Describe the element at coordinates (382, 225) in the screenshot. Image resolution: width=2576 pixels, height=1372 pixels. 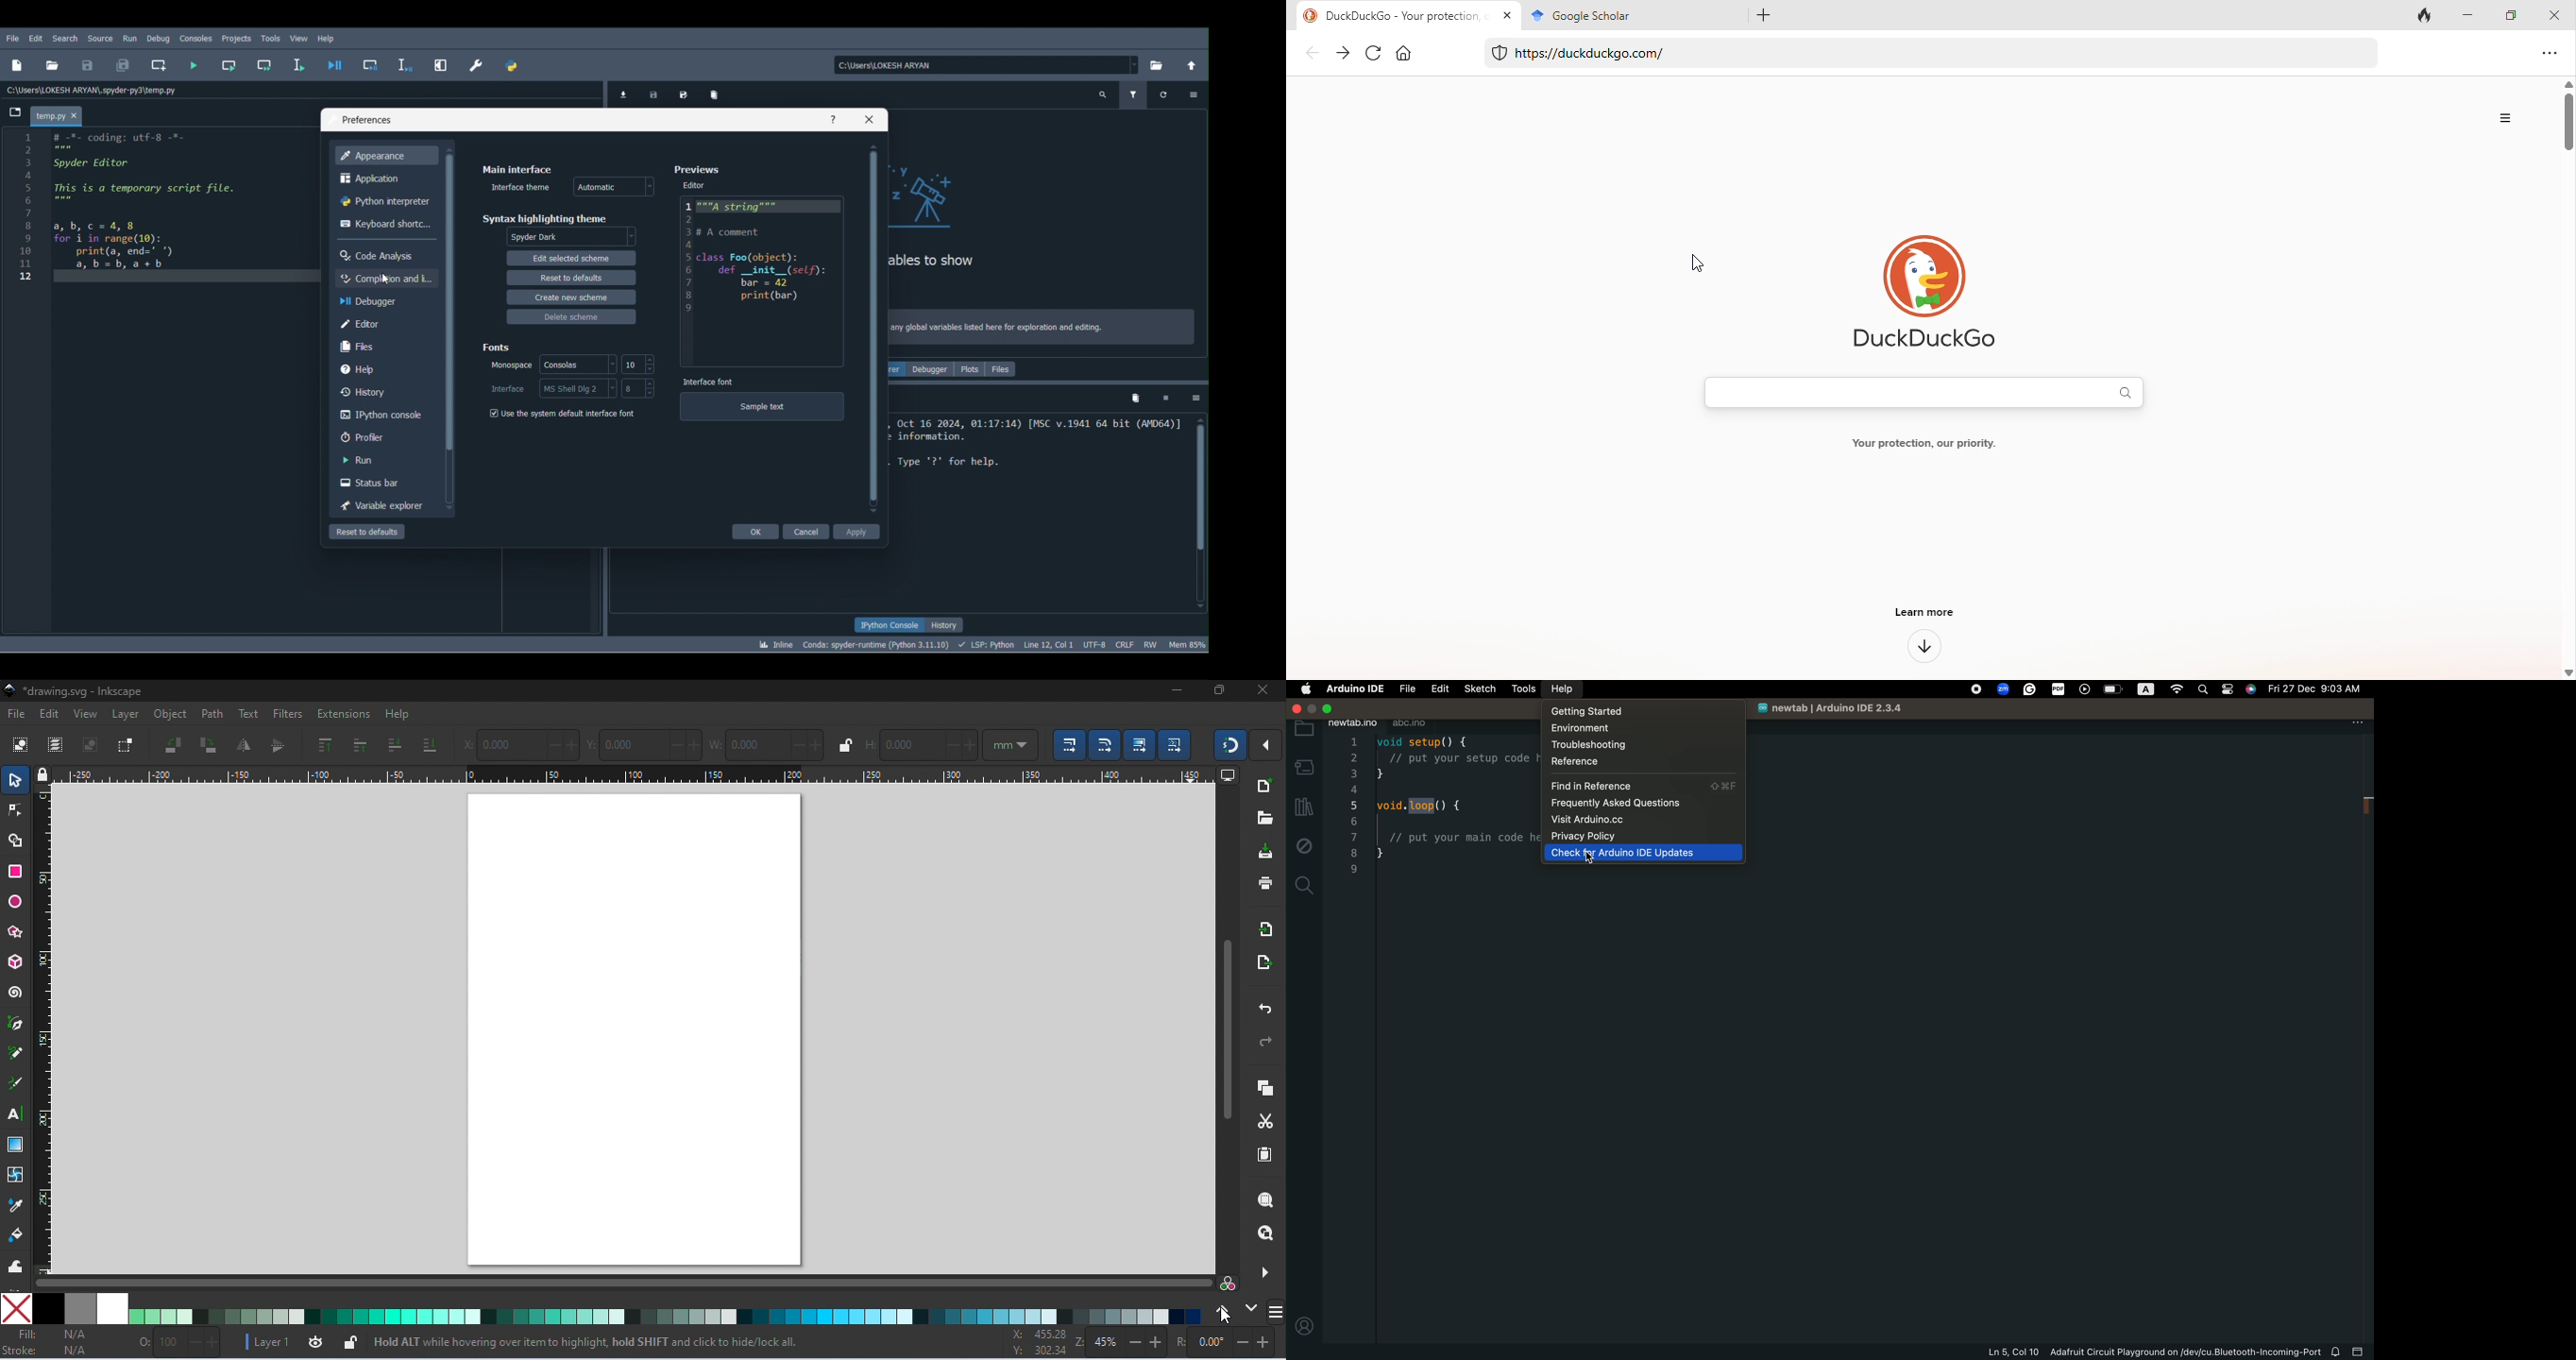
I see `Keyboard shortcuts` at that location.